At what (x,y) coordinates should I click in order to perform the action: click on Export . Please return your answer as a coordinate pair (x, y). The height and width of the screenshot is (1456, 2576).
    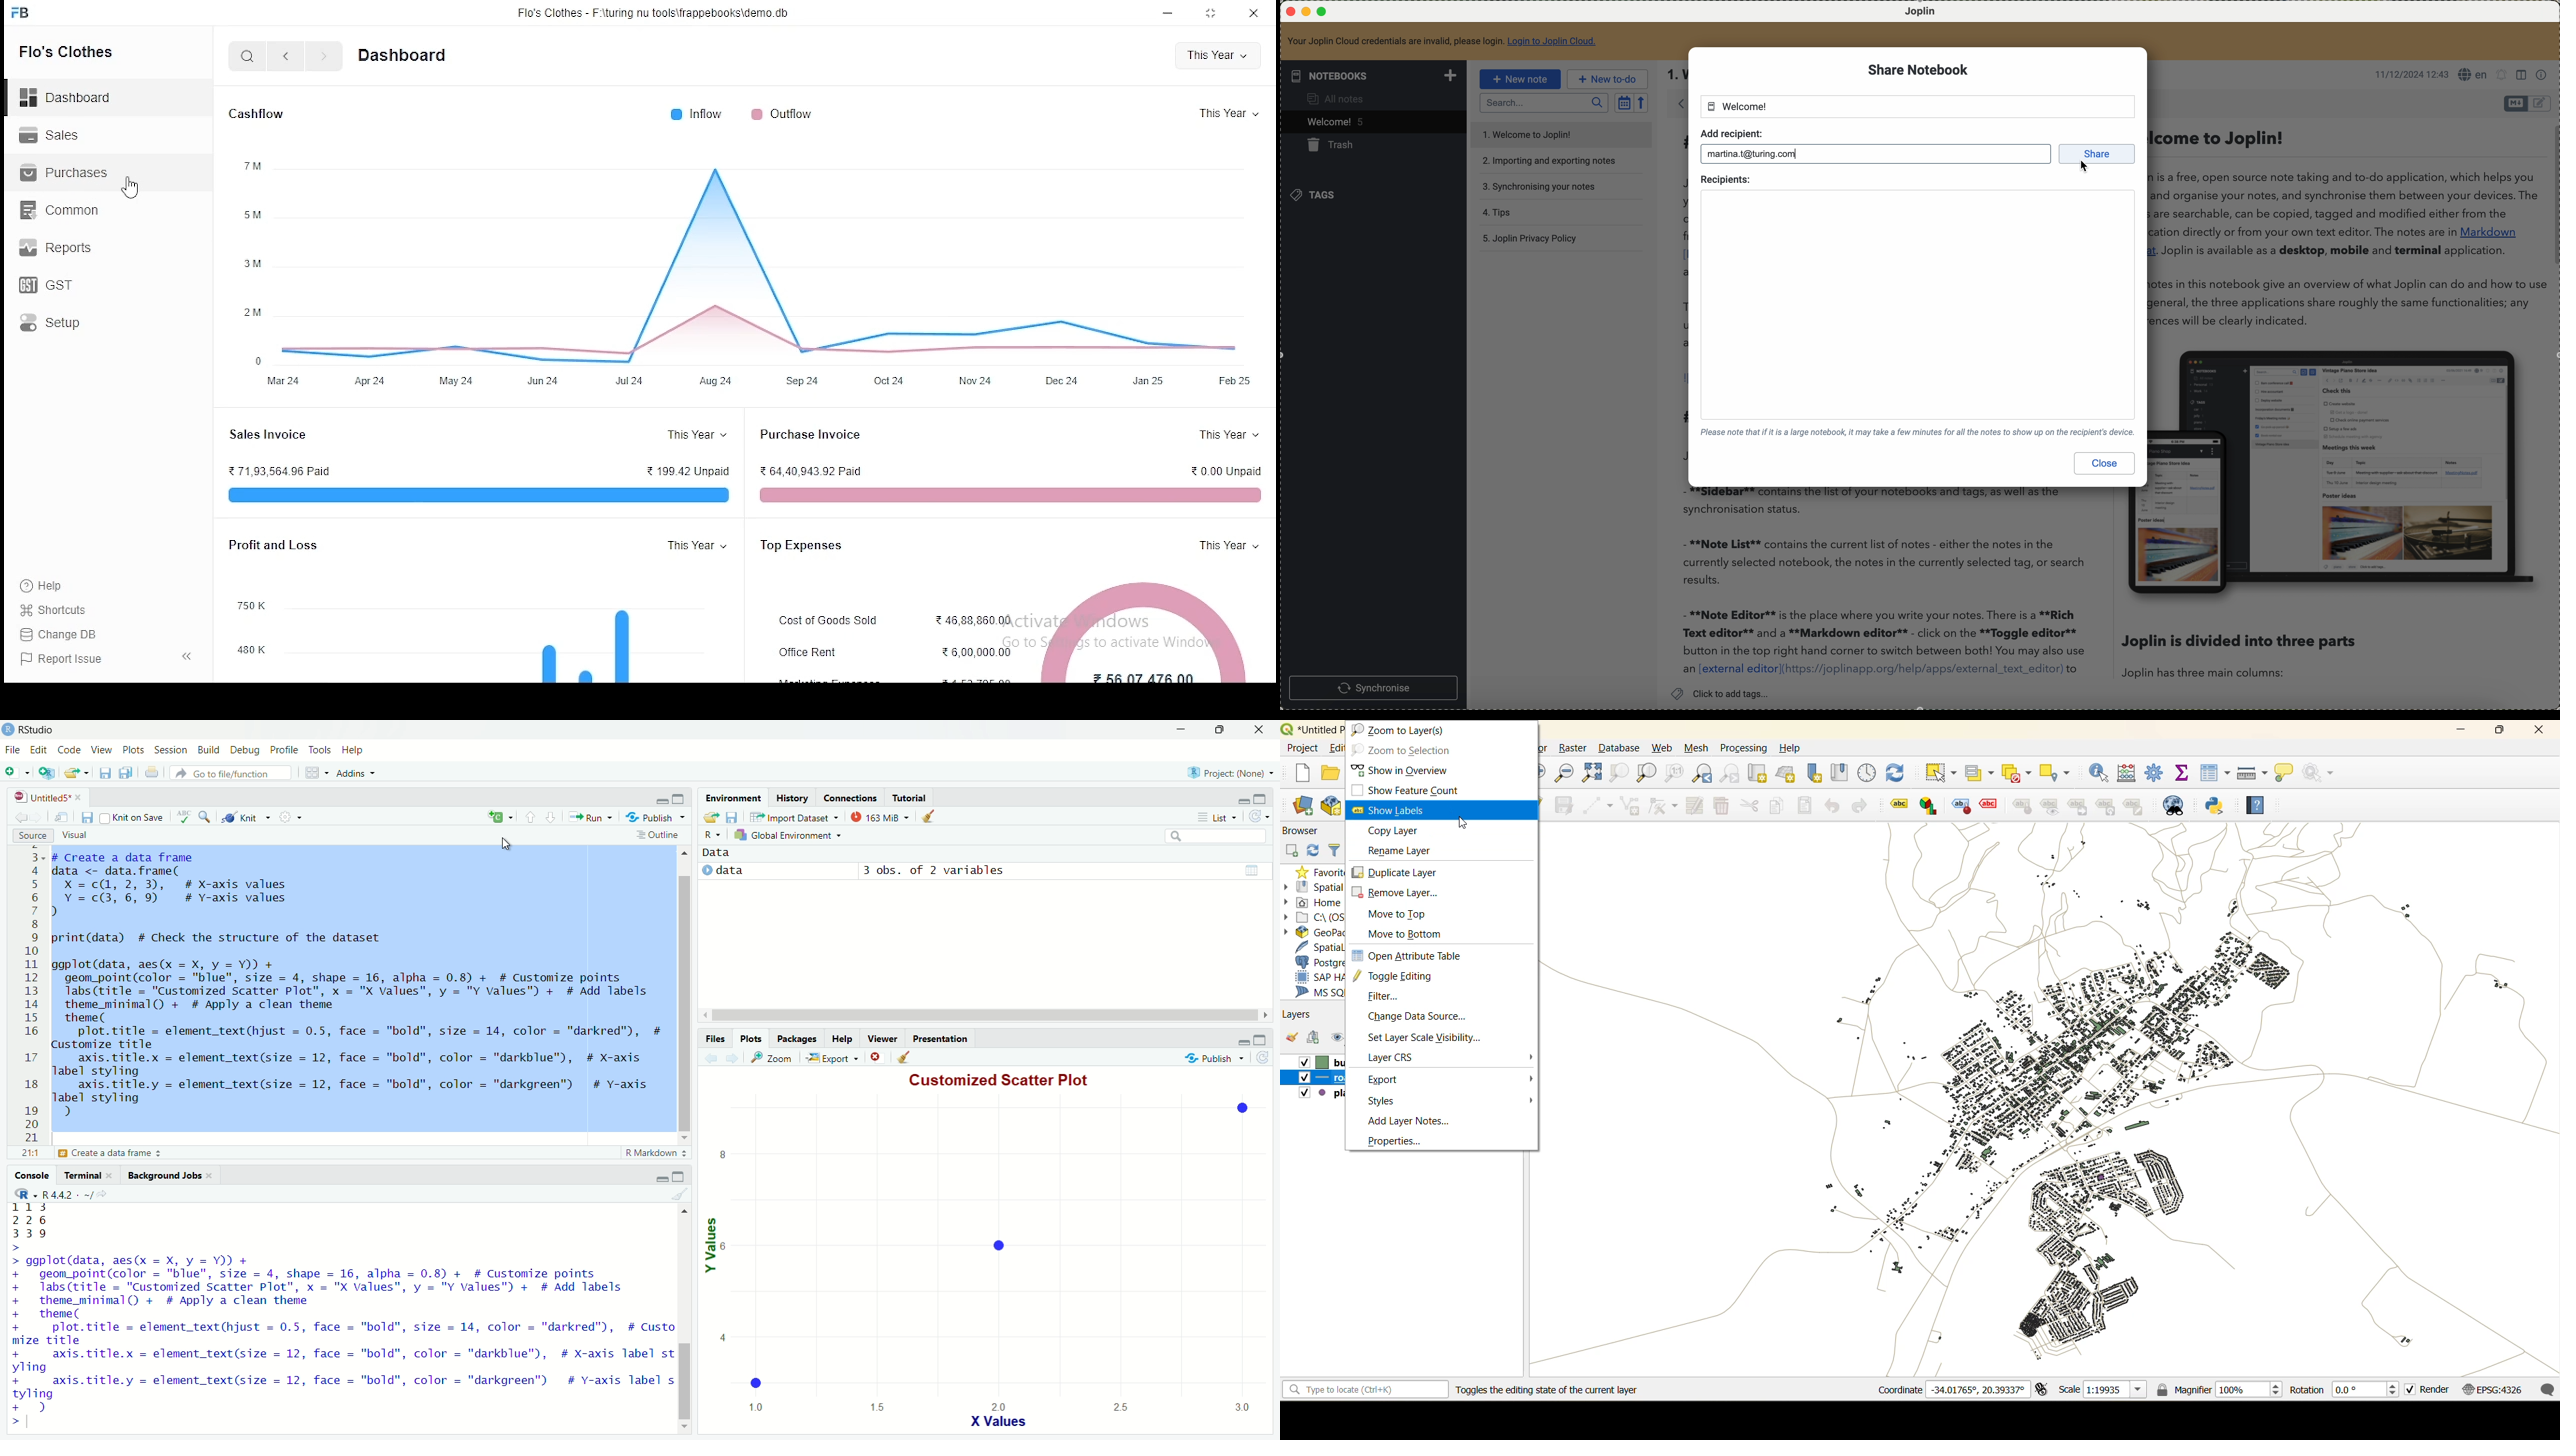
    Looking at the image, I should click on (828, 1058).